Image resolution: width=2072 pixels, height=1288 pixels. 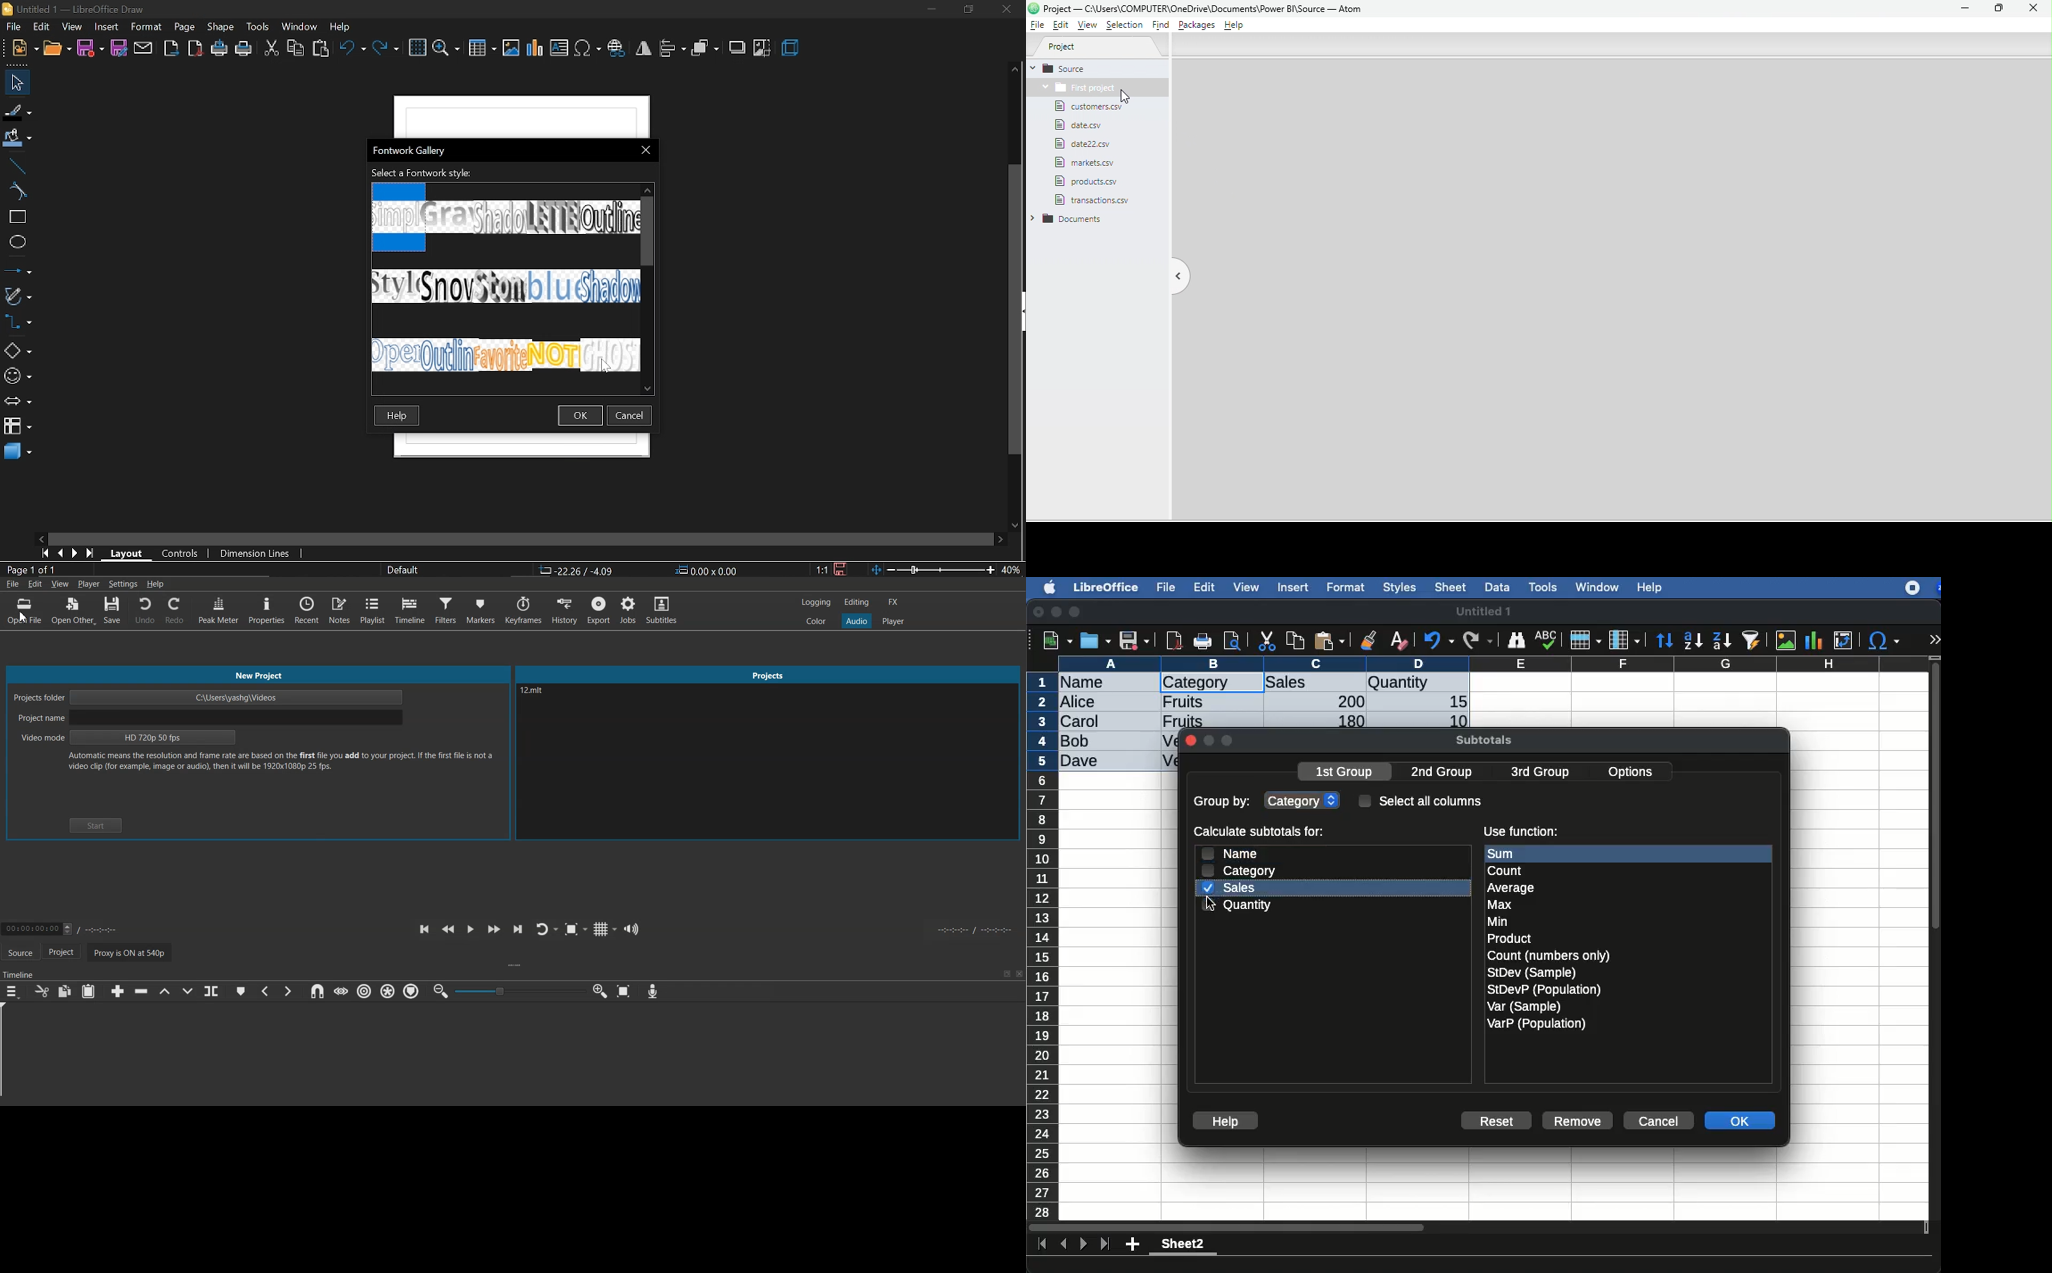 What do you see at coordinates (842, 568) in the screenshot?
I see `save` at bounding box center [842, 568].